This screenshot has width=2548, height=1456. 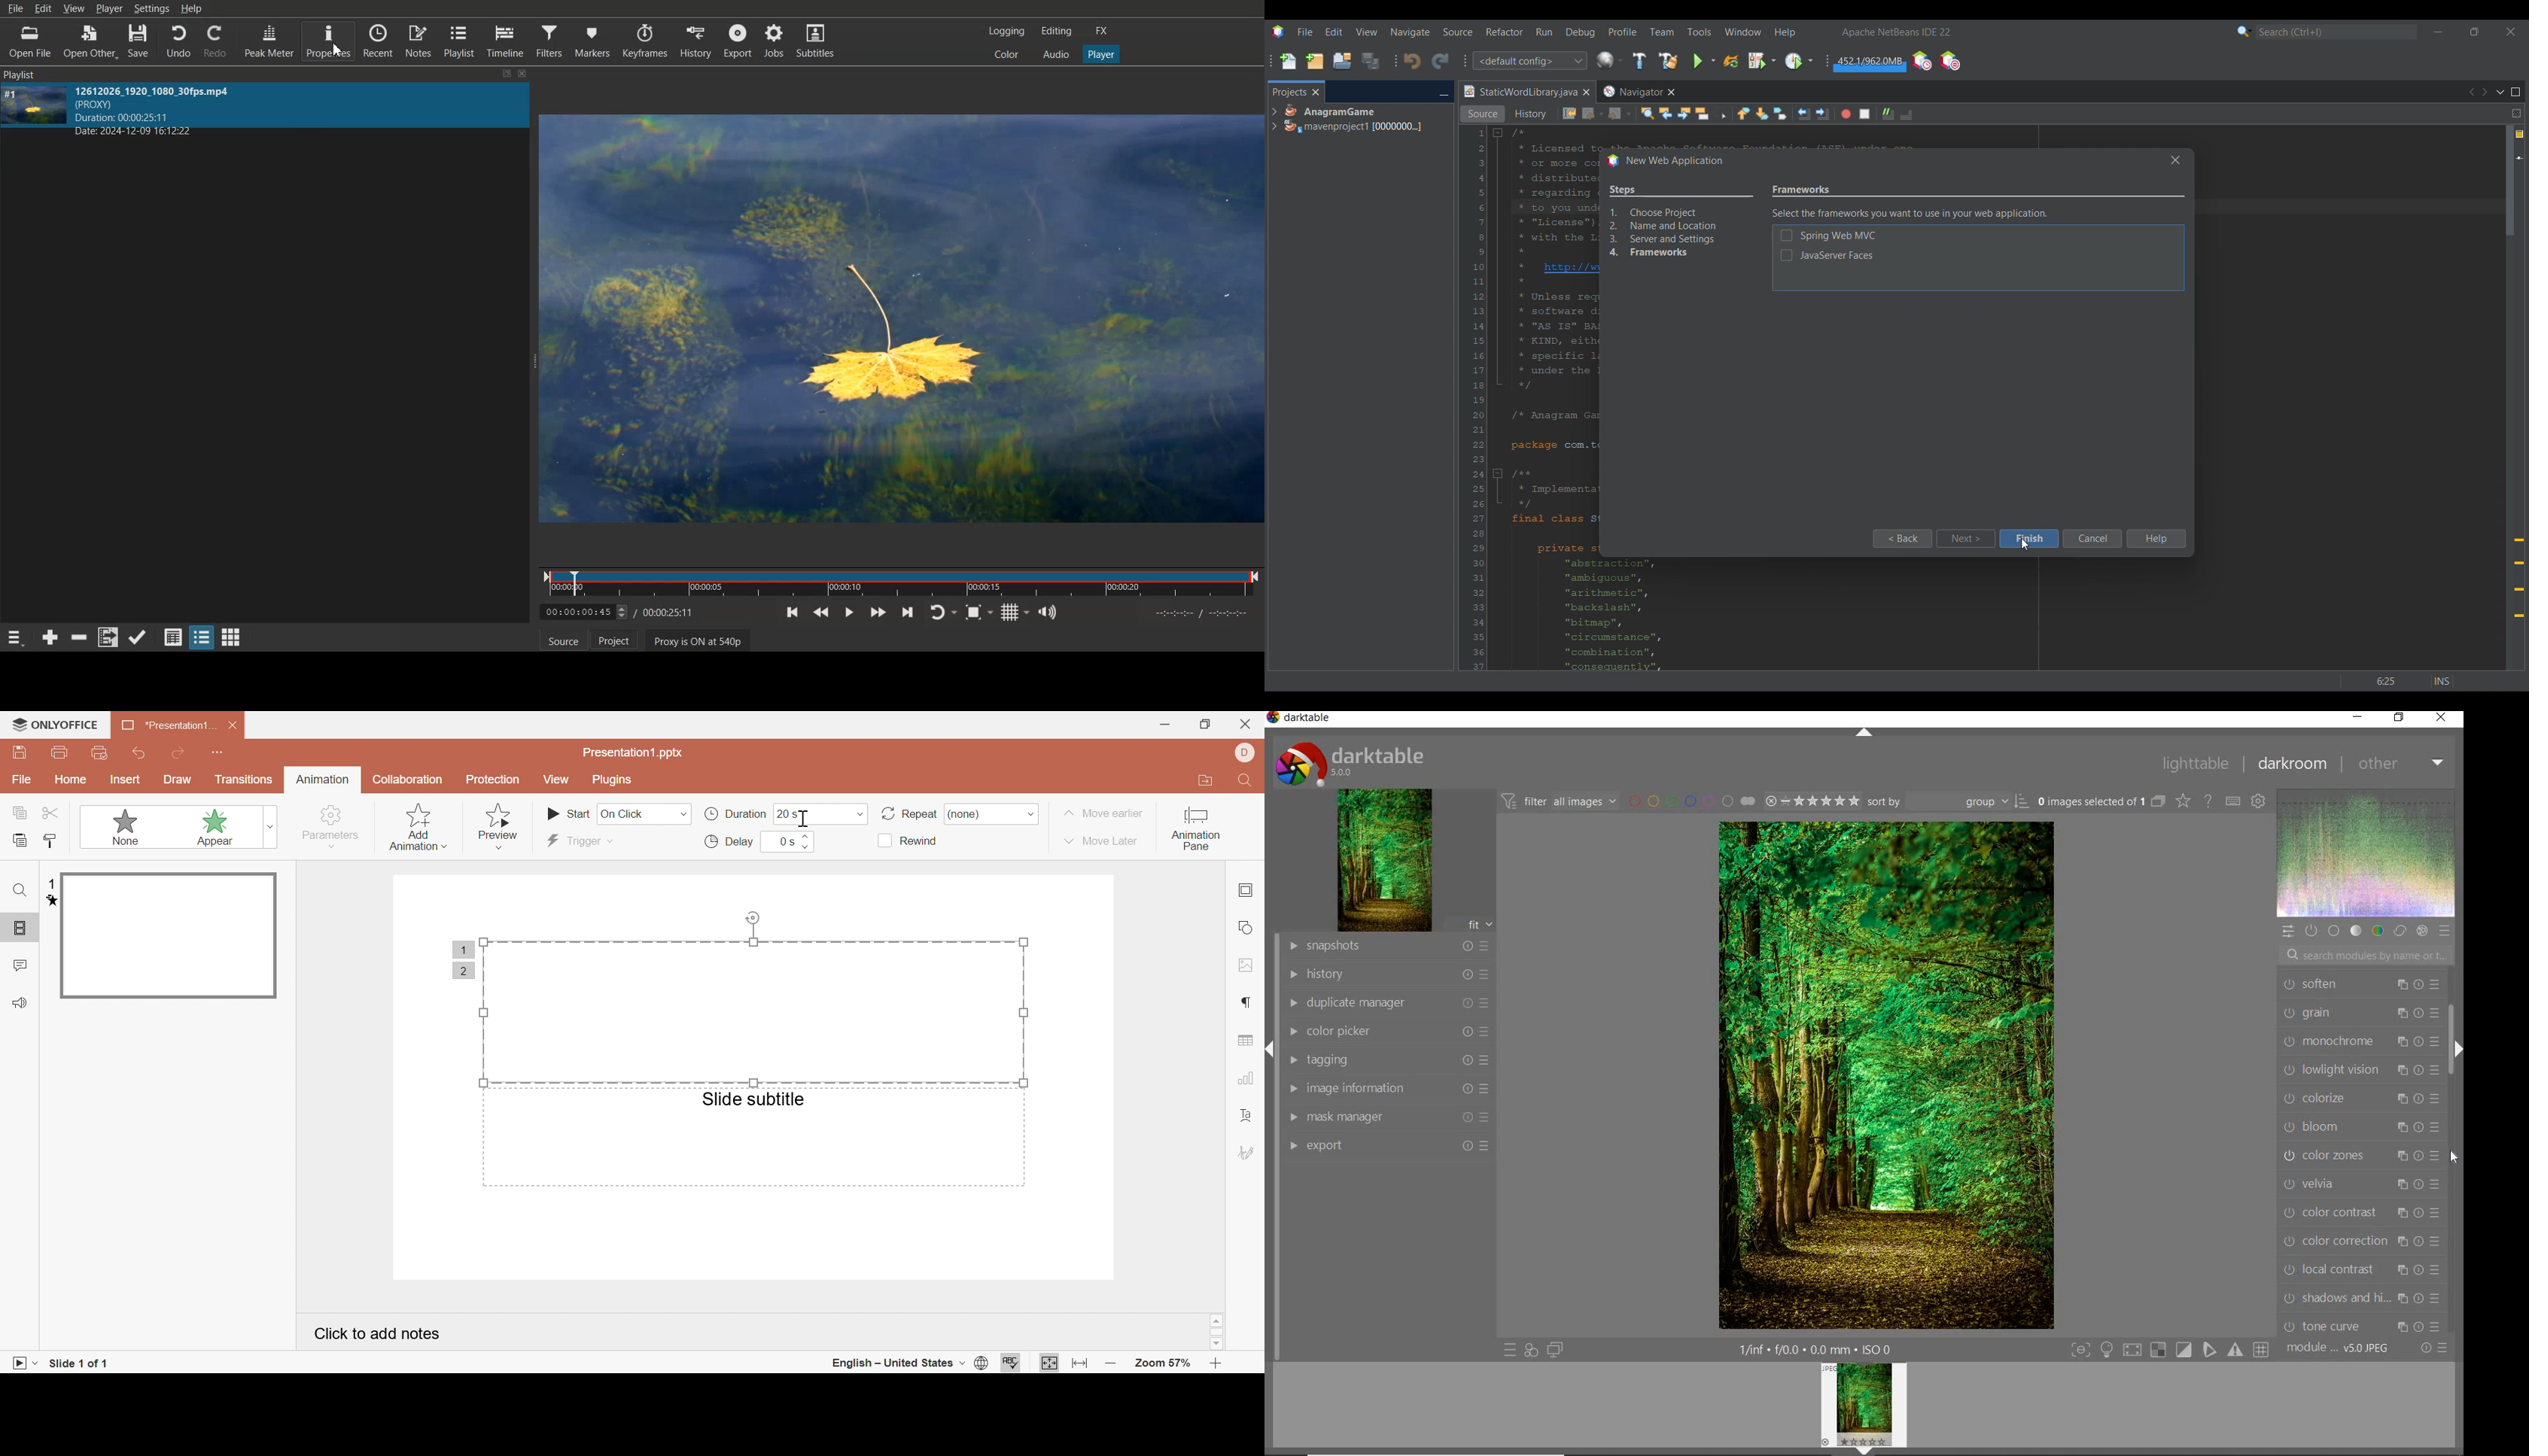 I want to click on End Time, so click(x=670, y=612).